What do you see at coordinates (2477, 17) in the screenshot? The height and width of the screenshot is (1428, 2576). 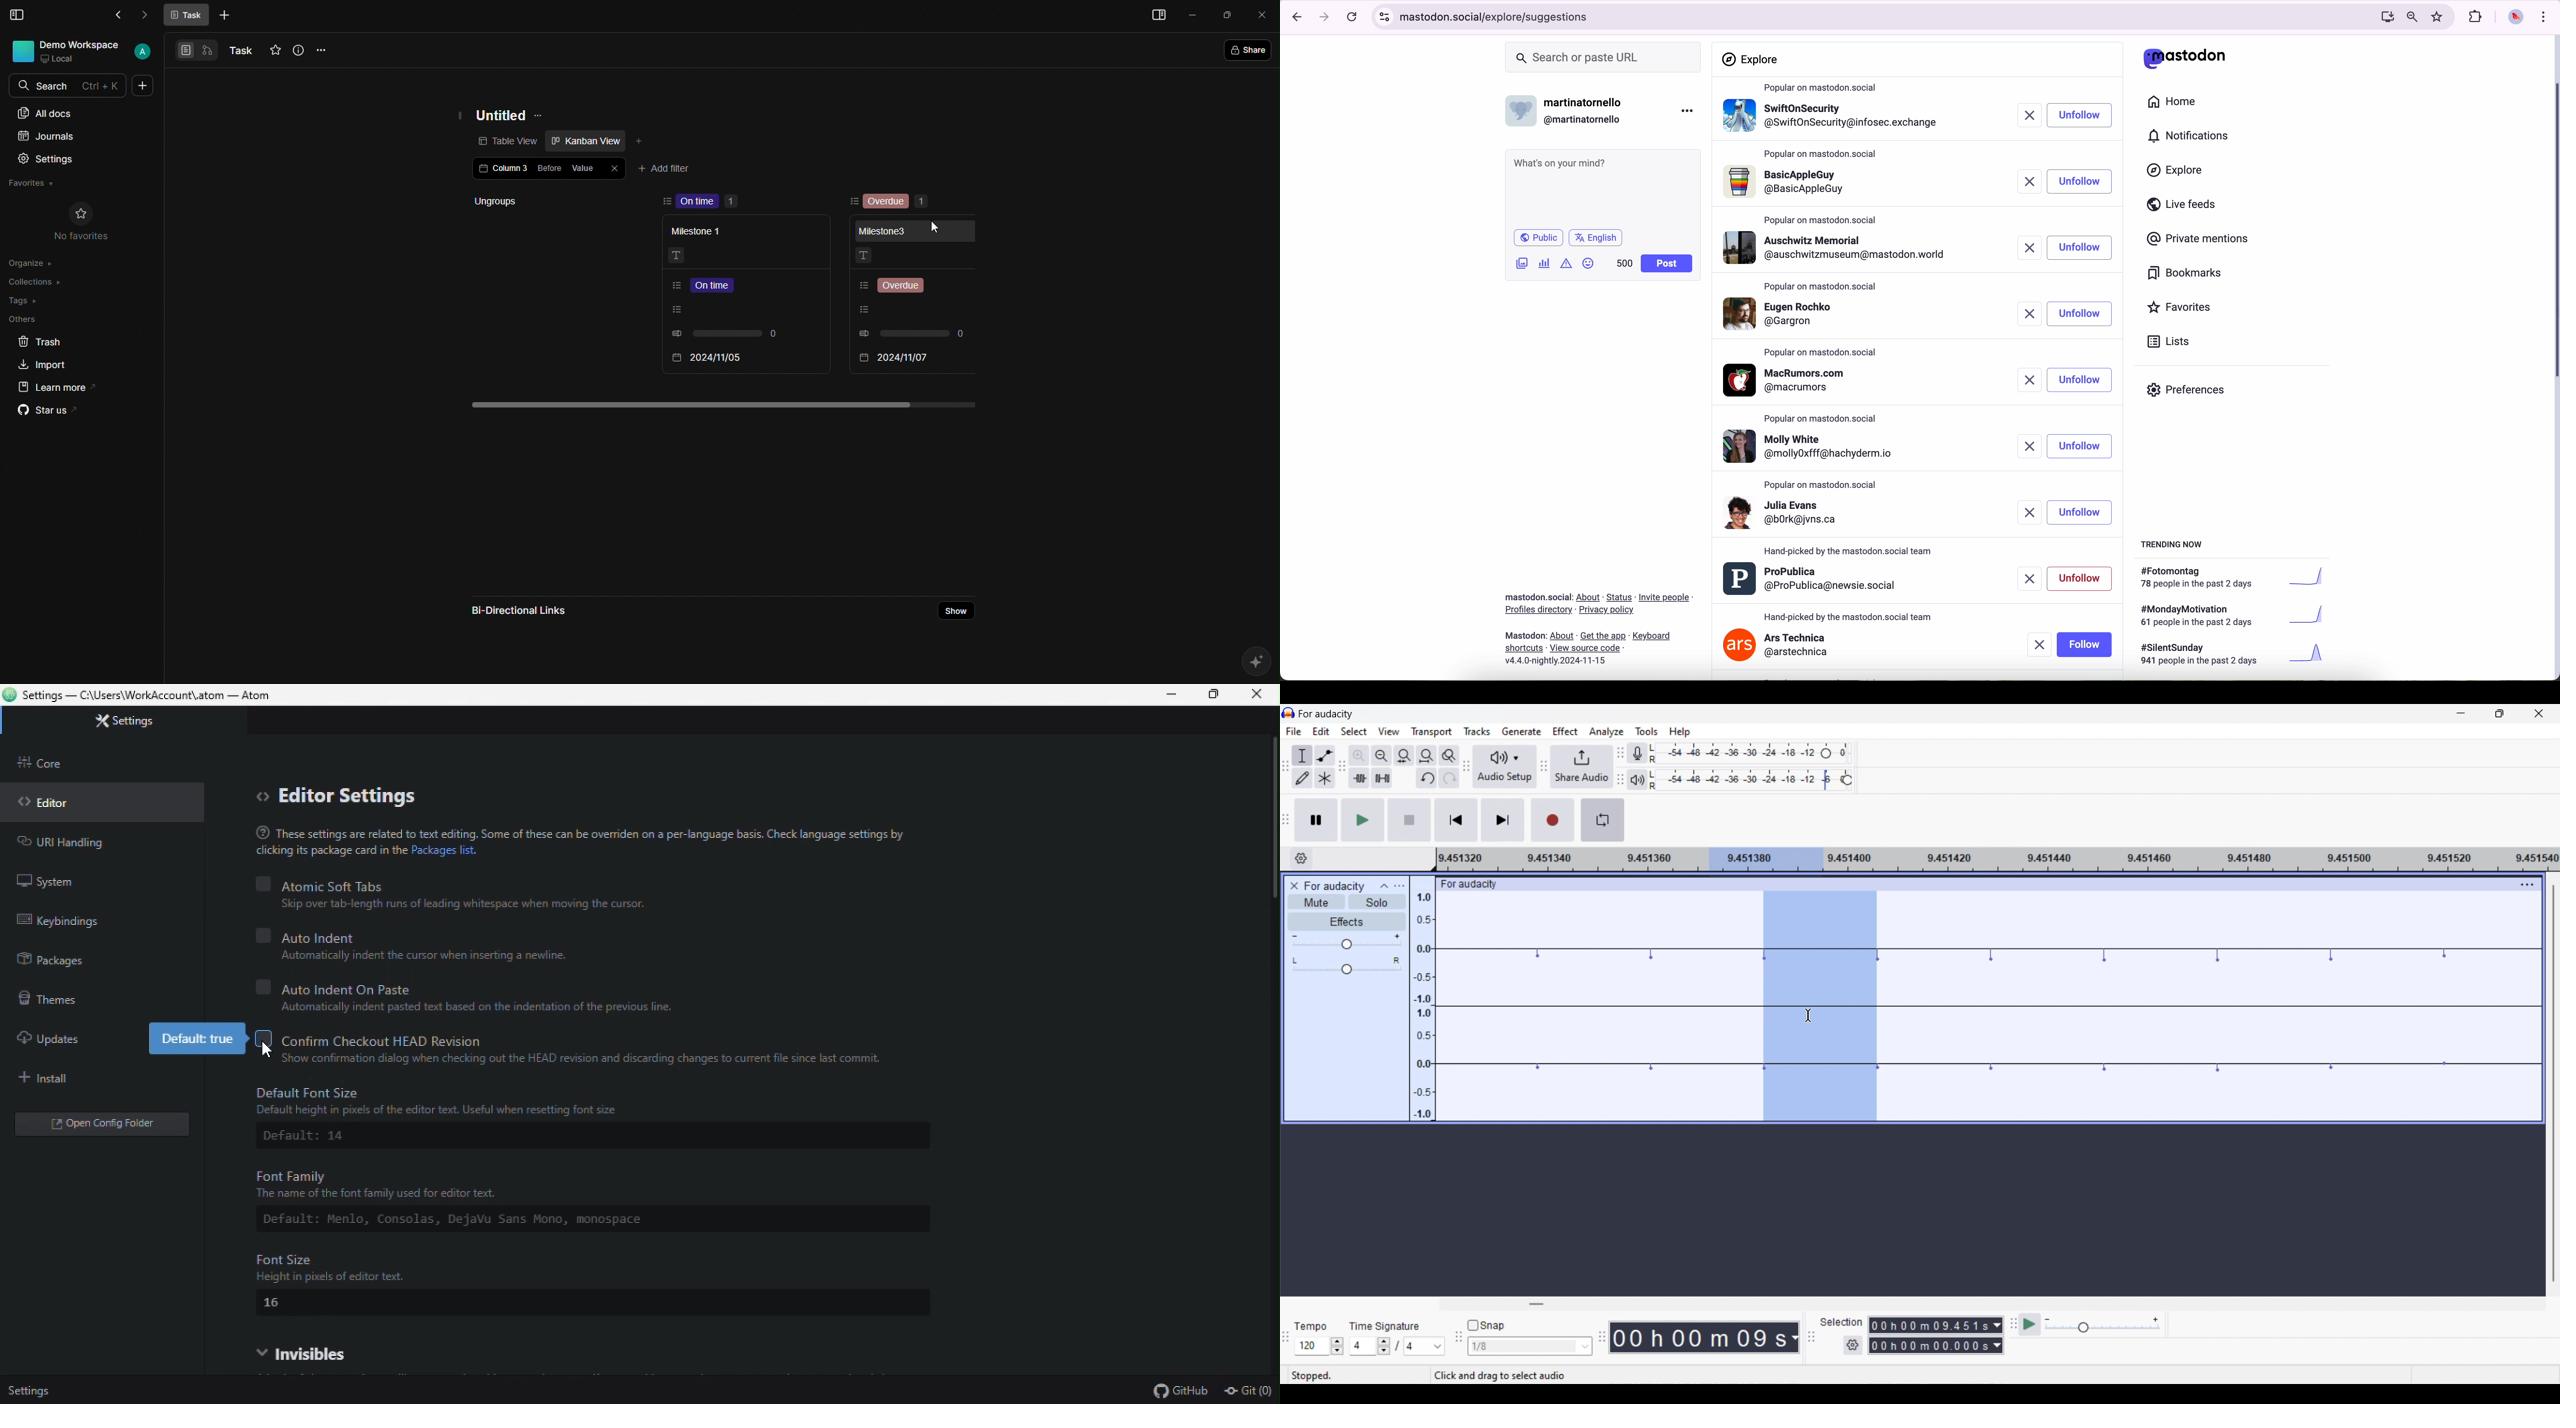 I see `extensions` at bounding box center [2477, 17].